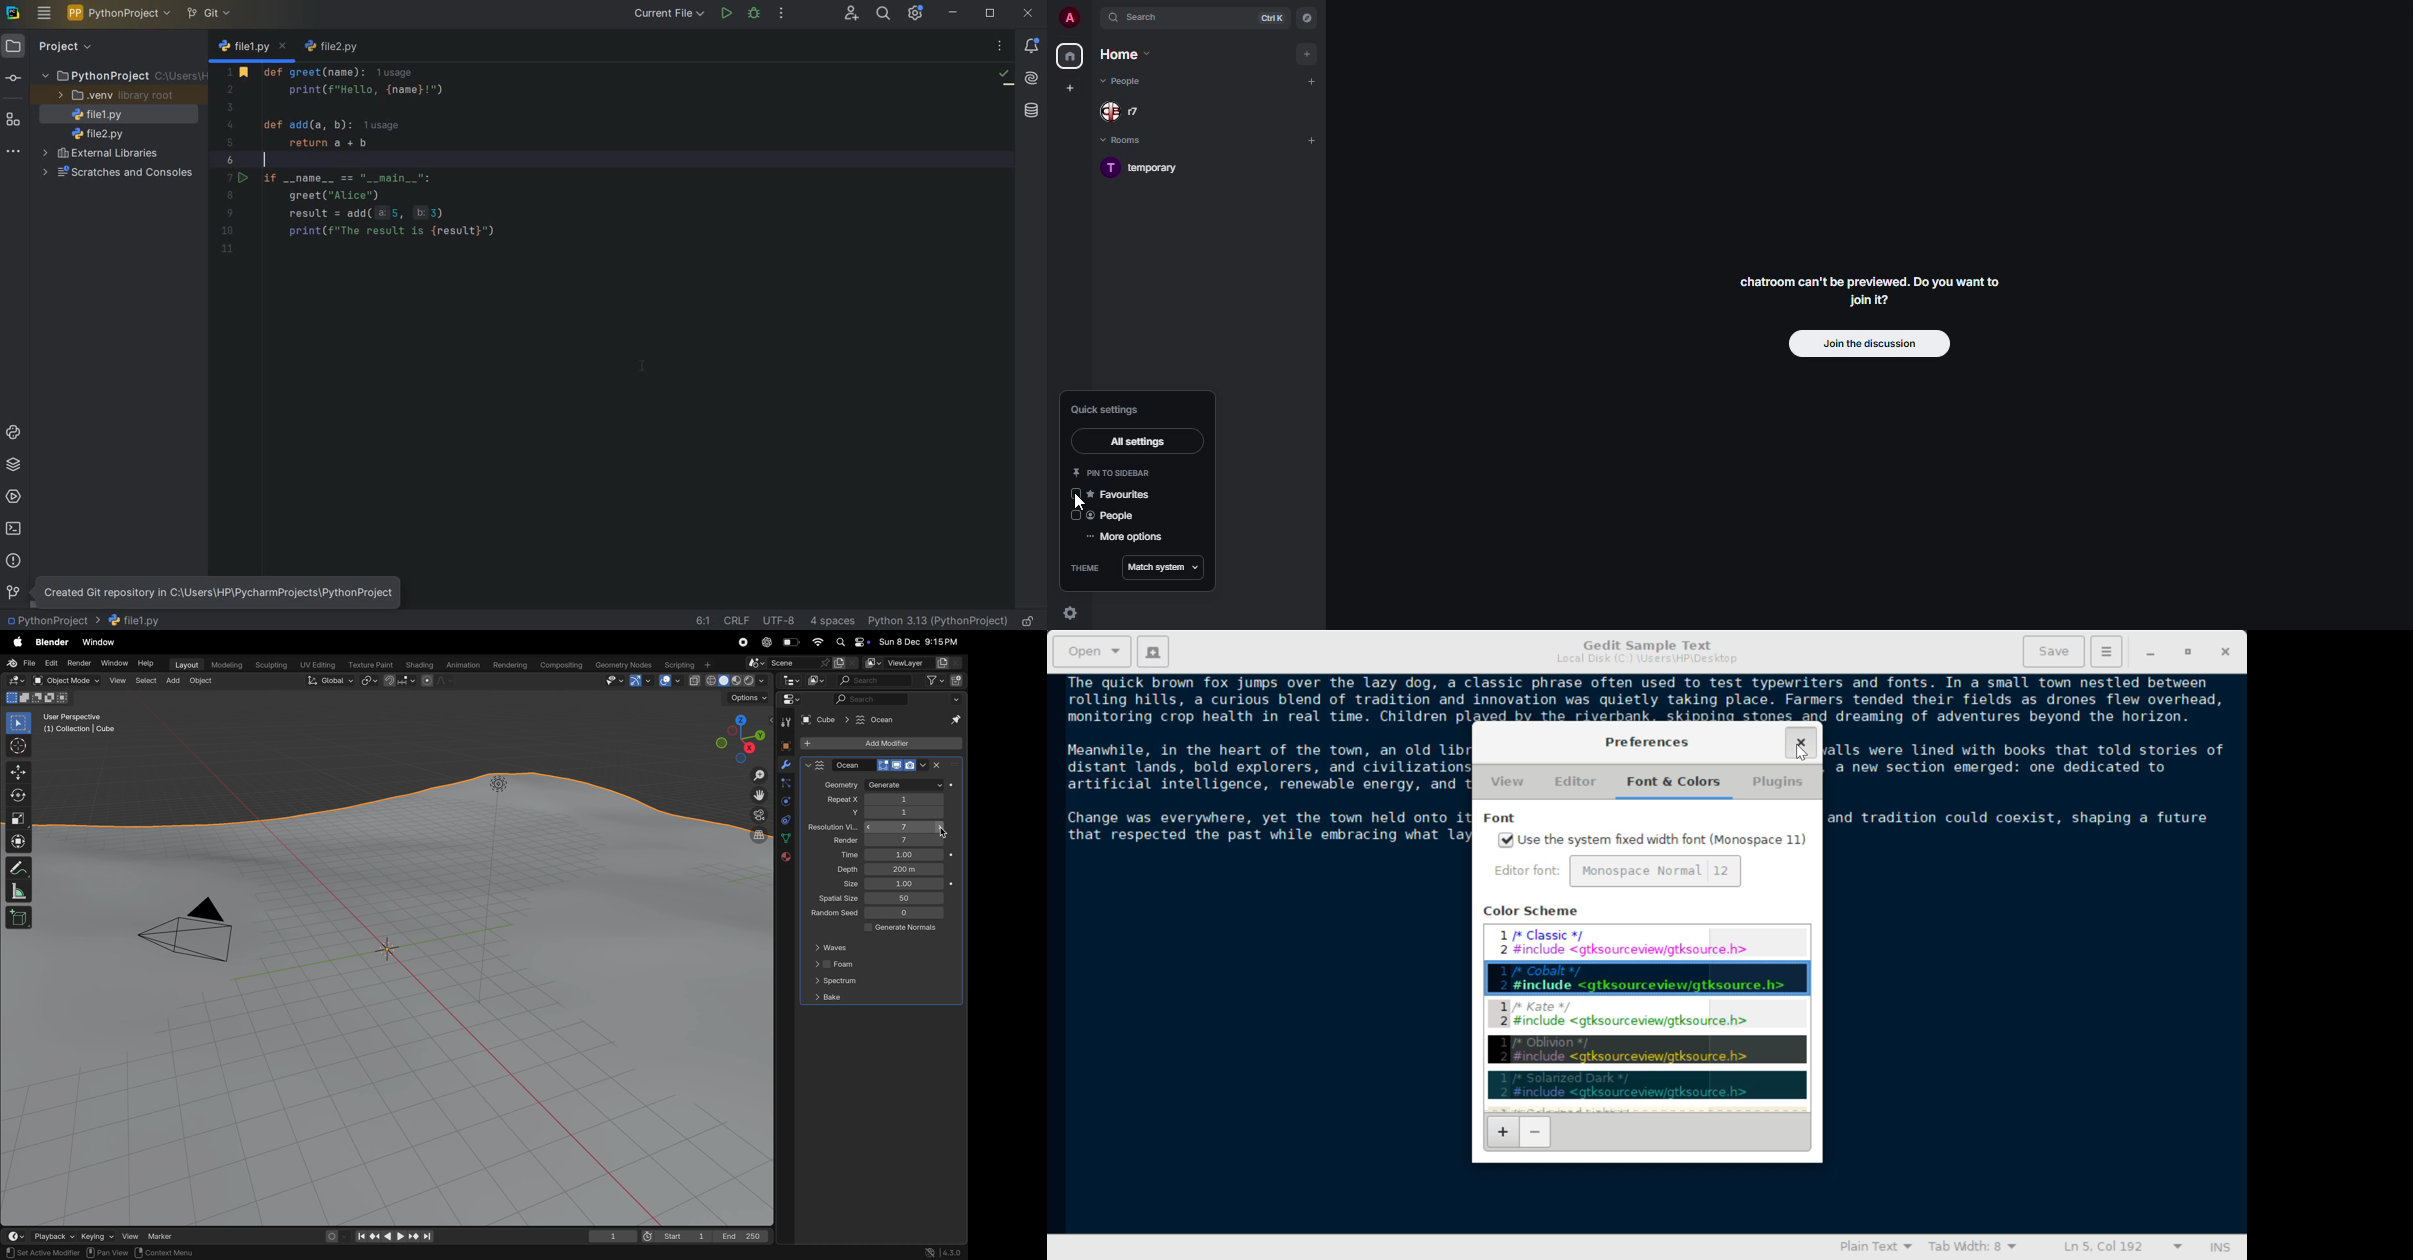 This screenshot has height=1260, width=2436. What do you see at coordinates (563, 666) in the screenshot?
I see `composting` at bounding box center [563, 666].